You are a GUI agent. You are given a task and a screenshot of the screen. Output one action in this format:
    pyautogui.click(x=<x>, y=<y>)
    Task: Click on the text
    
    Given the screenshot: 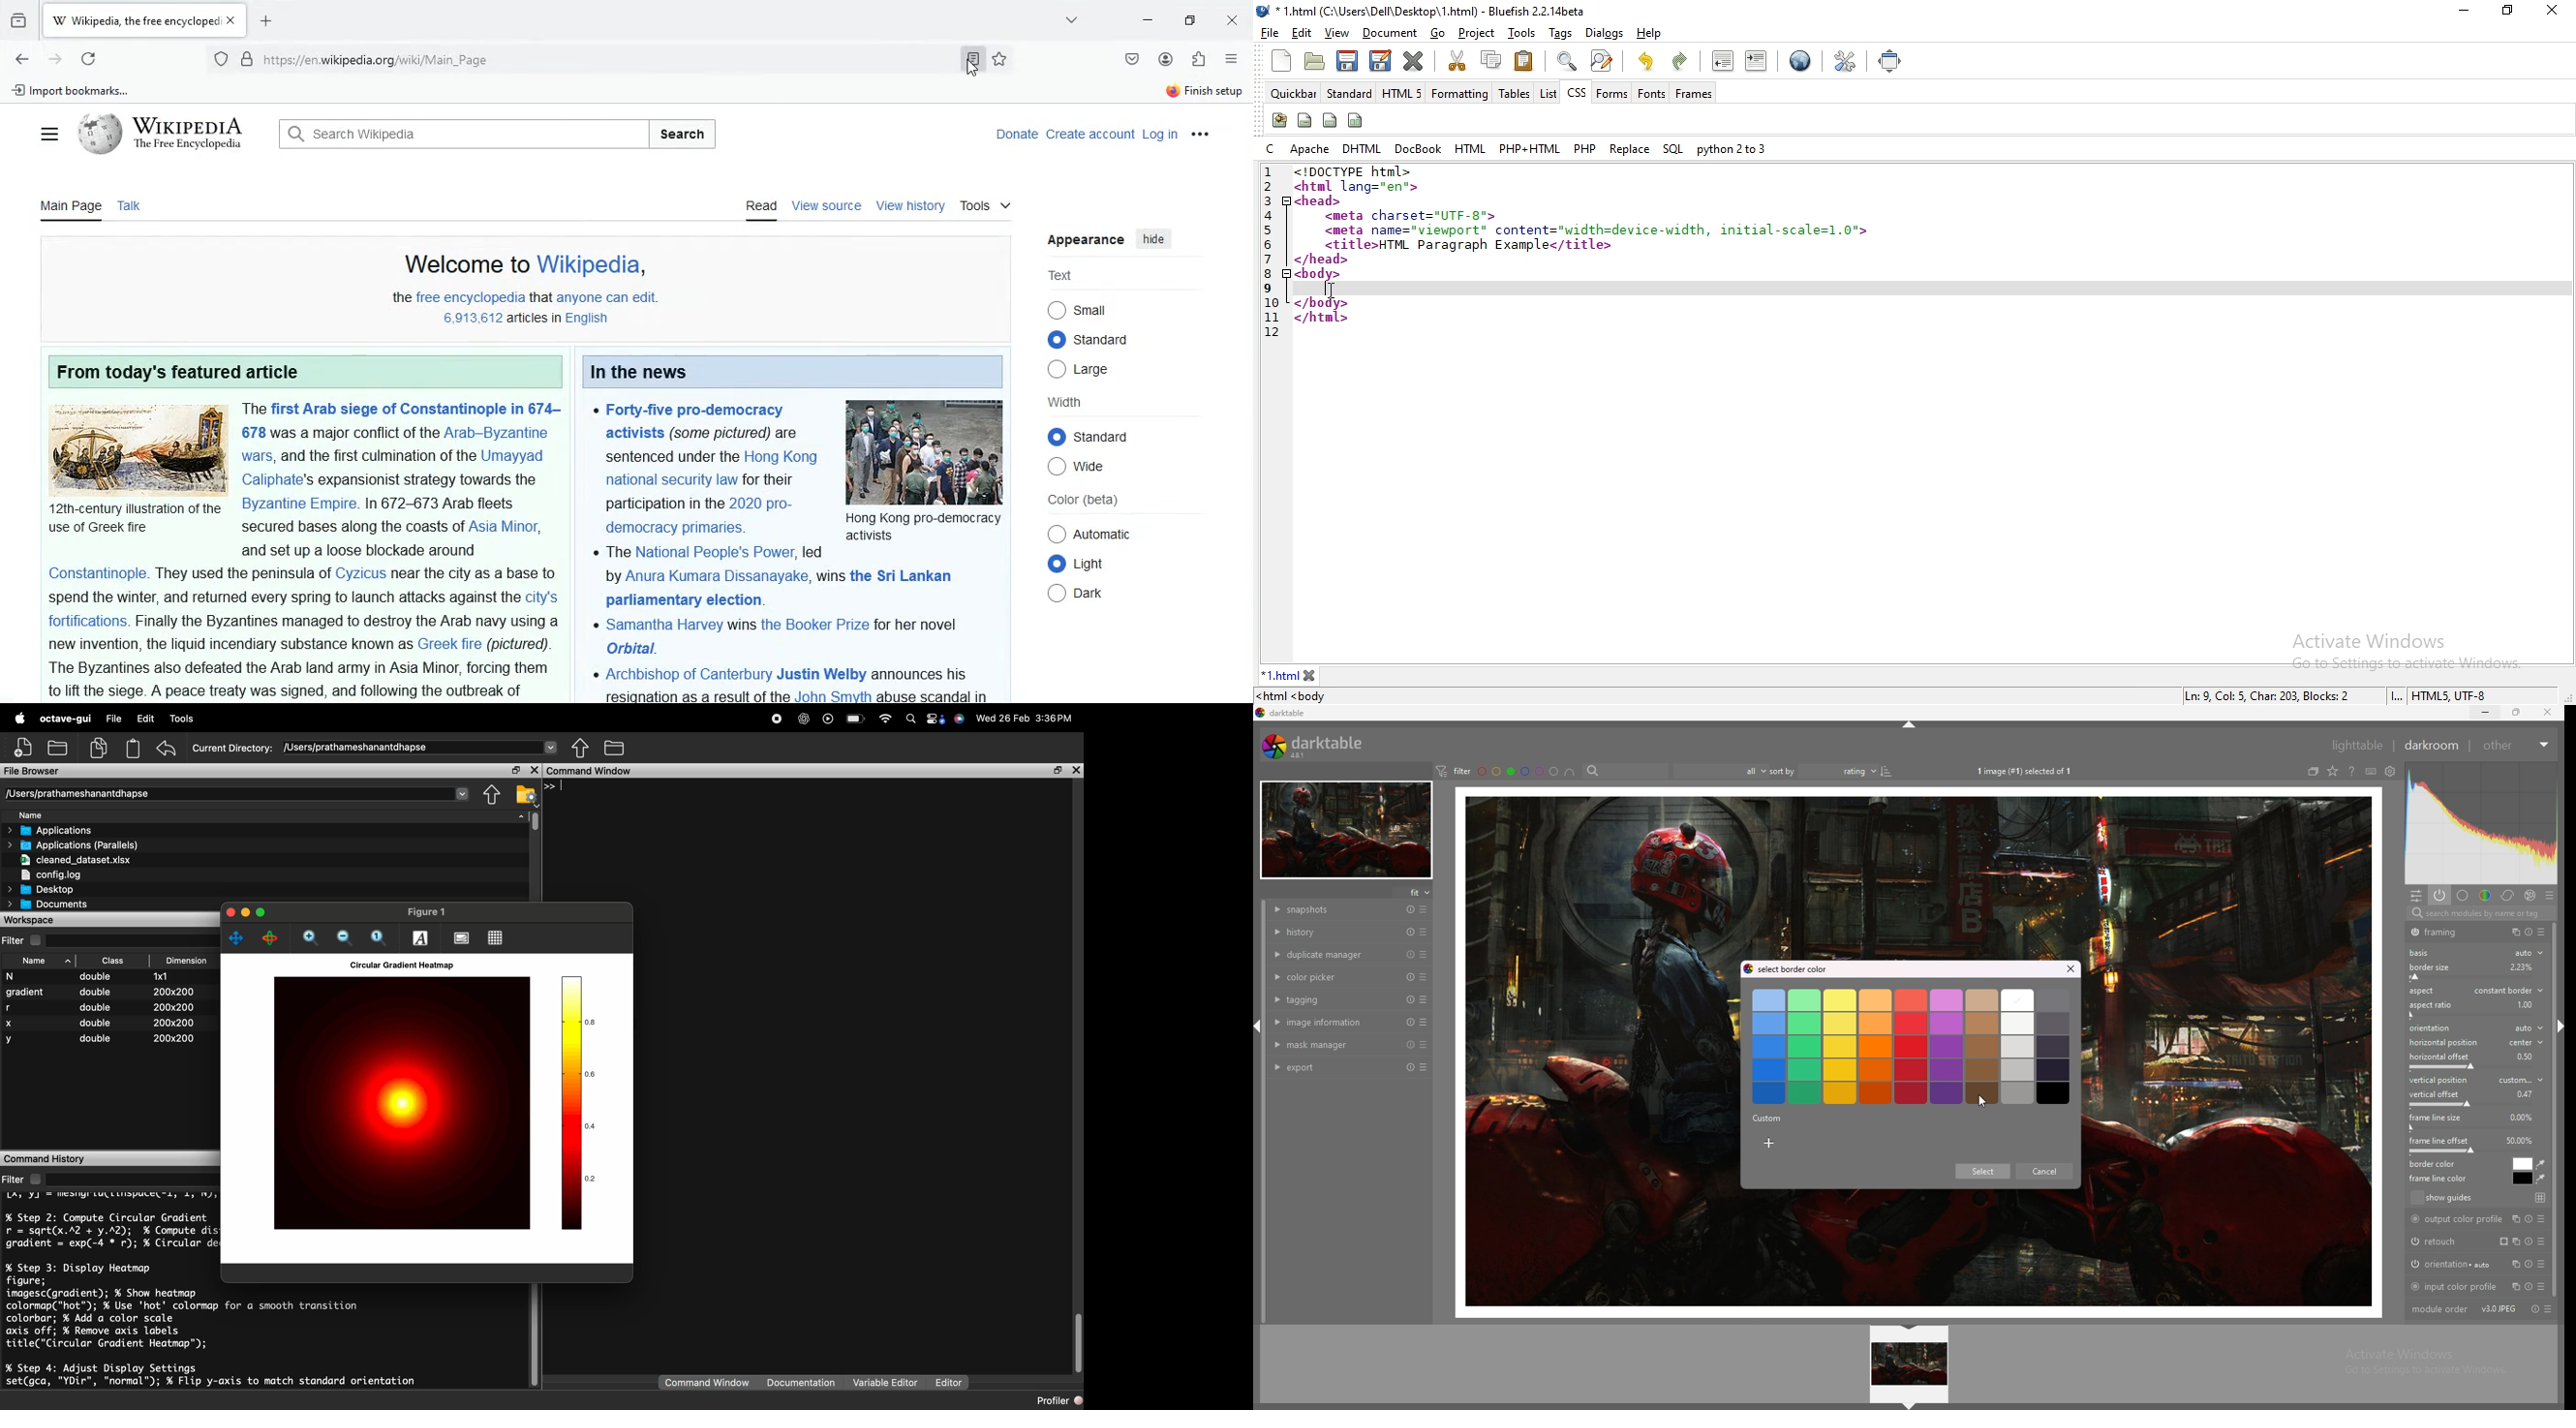 What is the action you would take?
    pyautogui.click(x=796, y=625)
    